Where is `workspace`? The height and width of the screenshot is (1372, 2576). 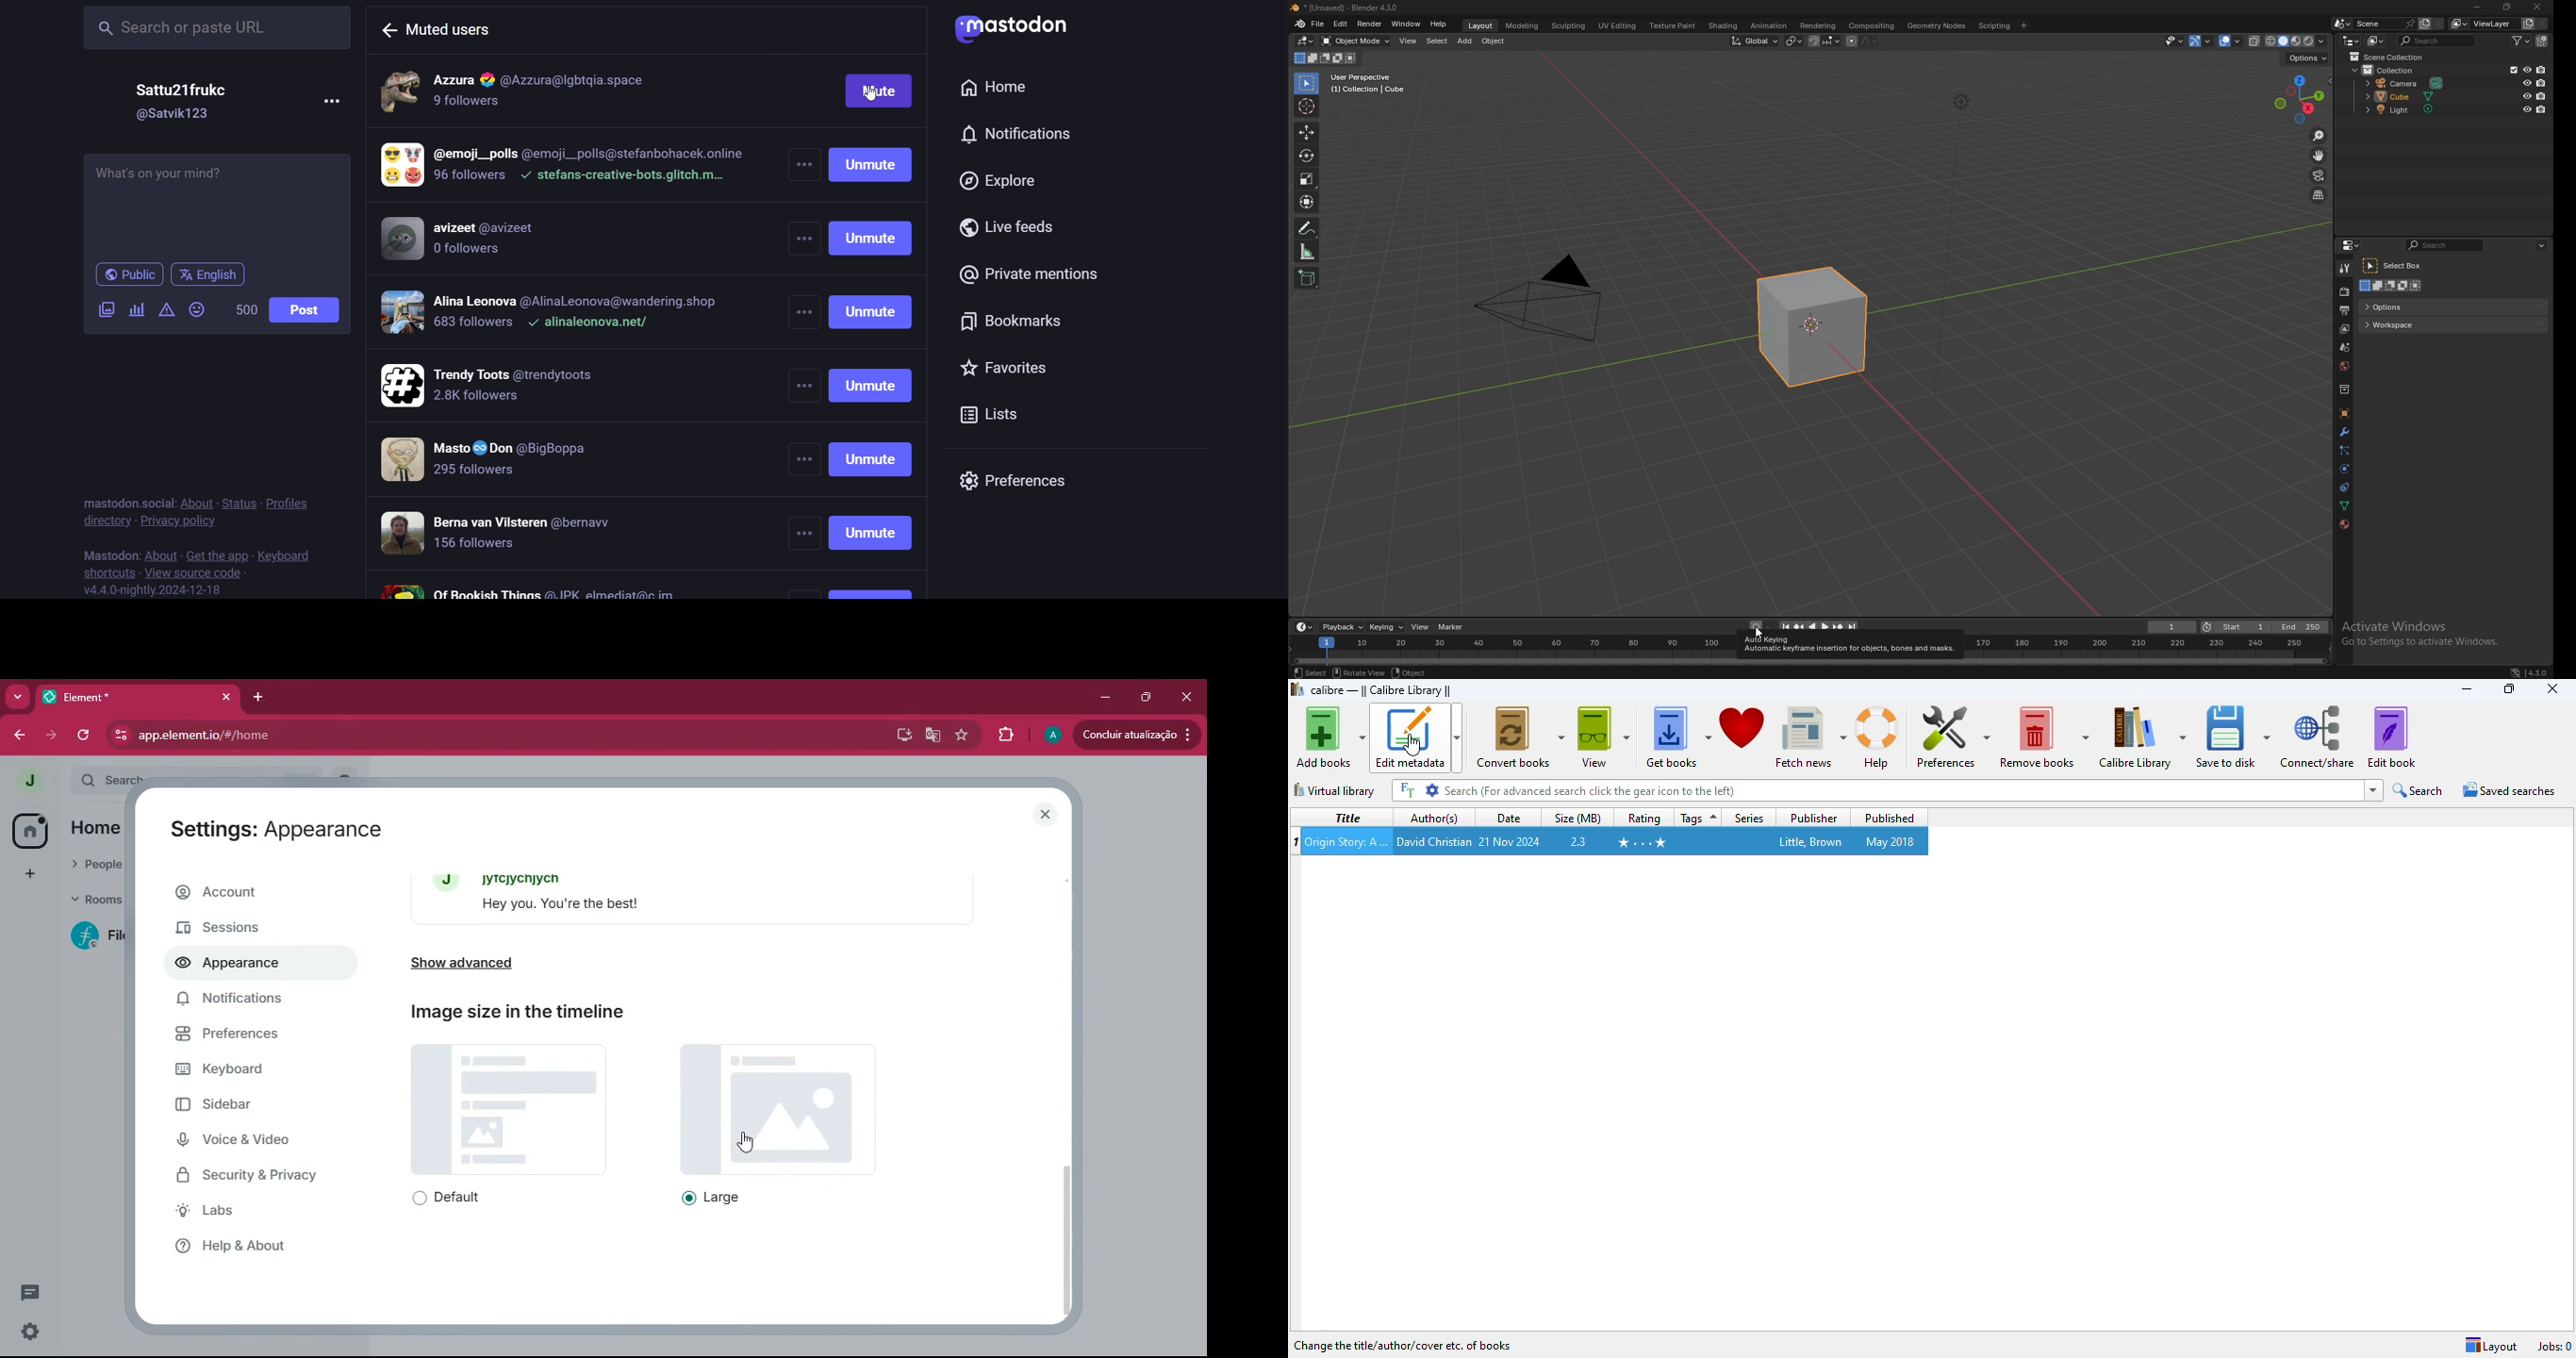 workspace is located at coordinates (2453, 324).